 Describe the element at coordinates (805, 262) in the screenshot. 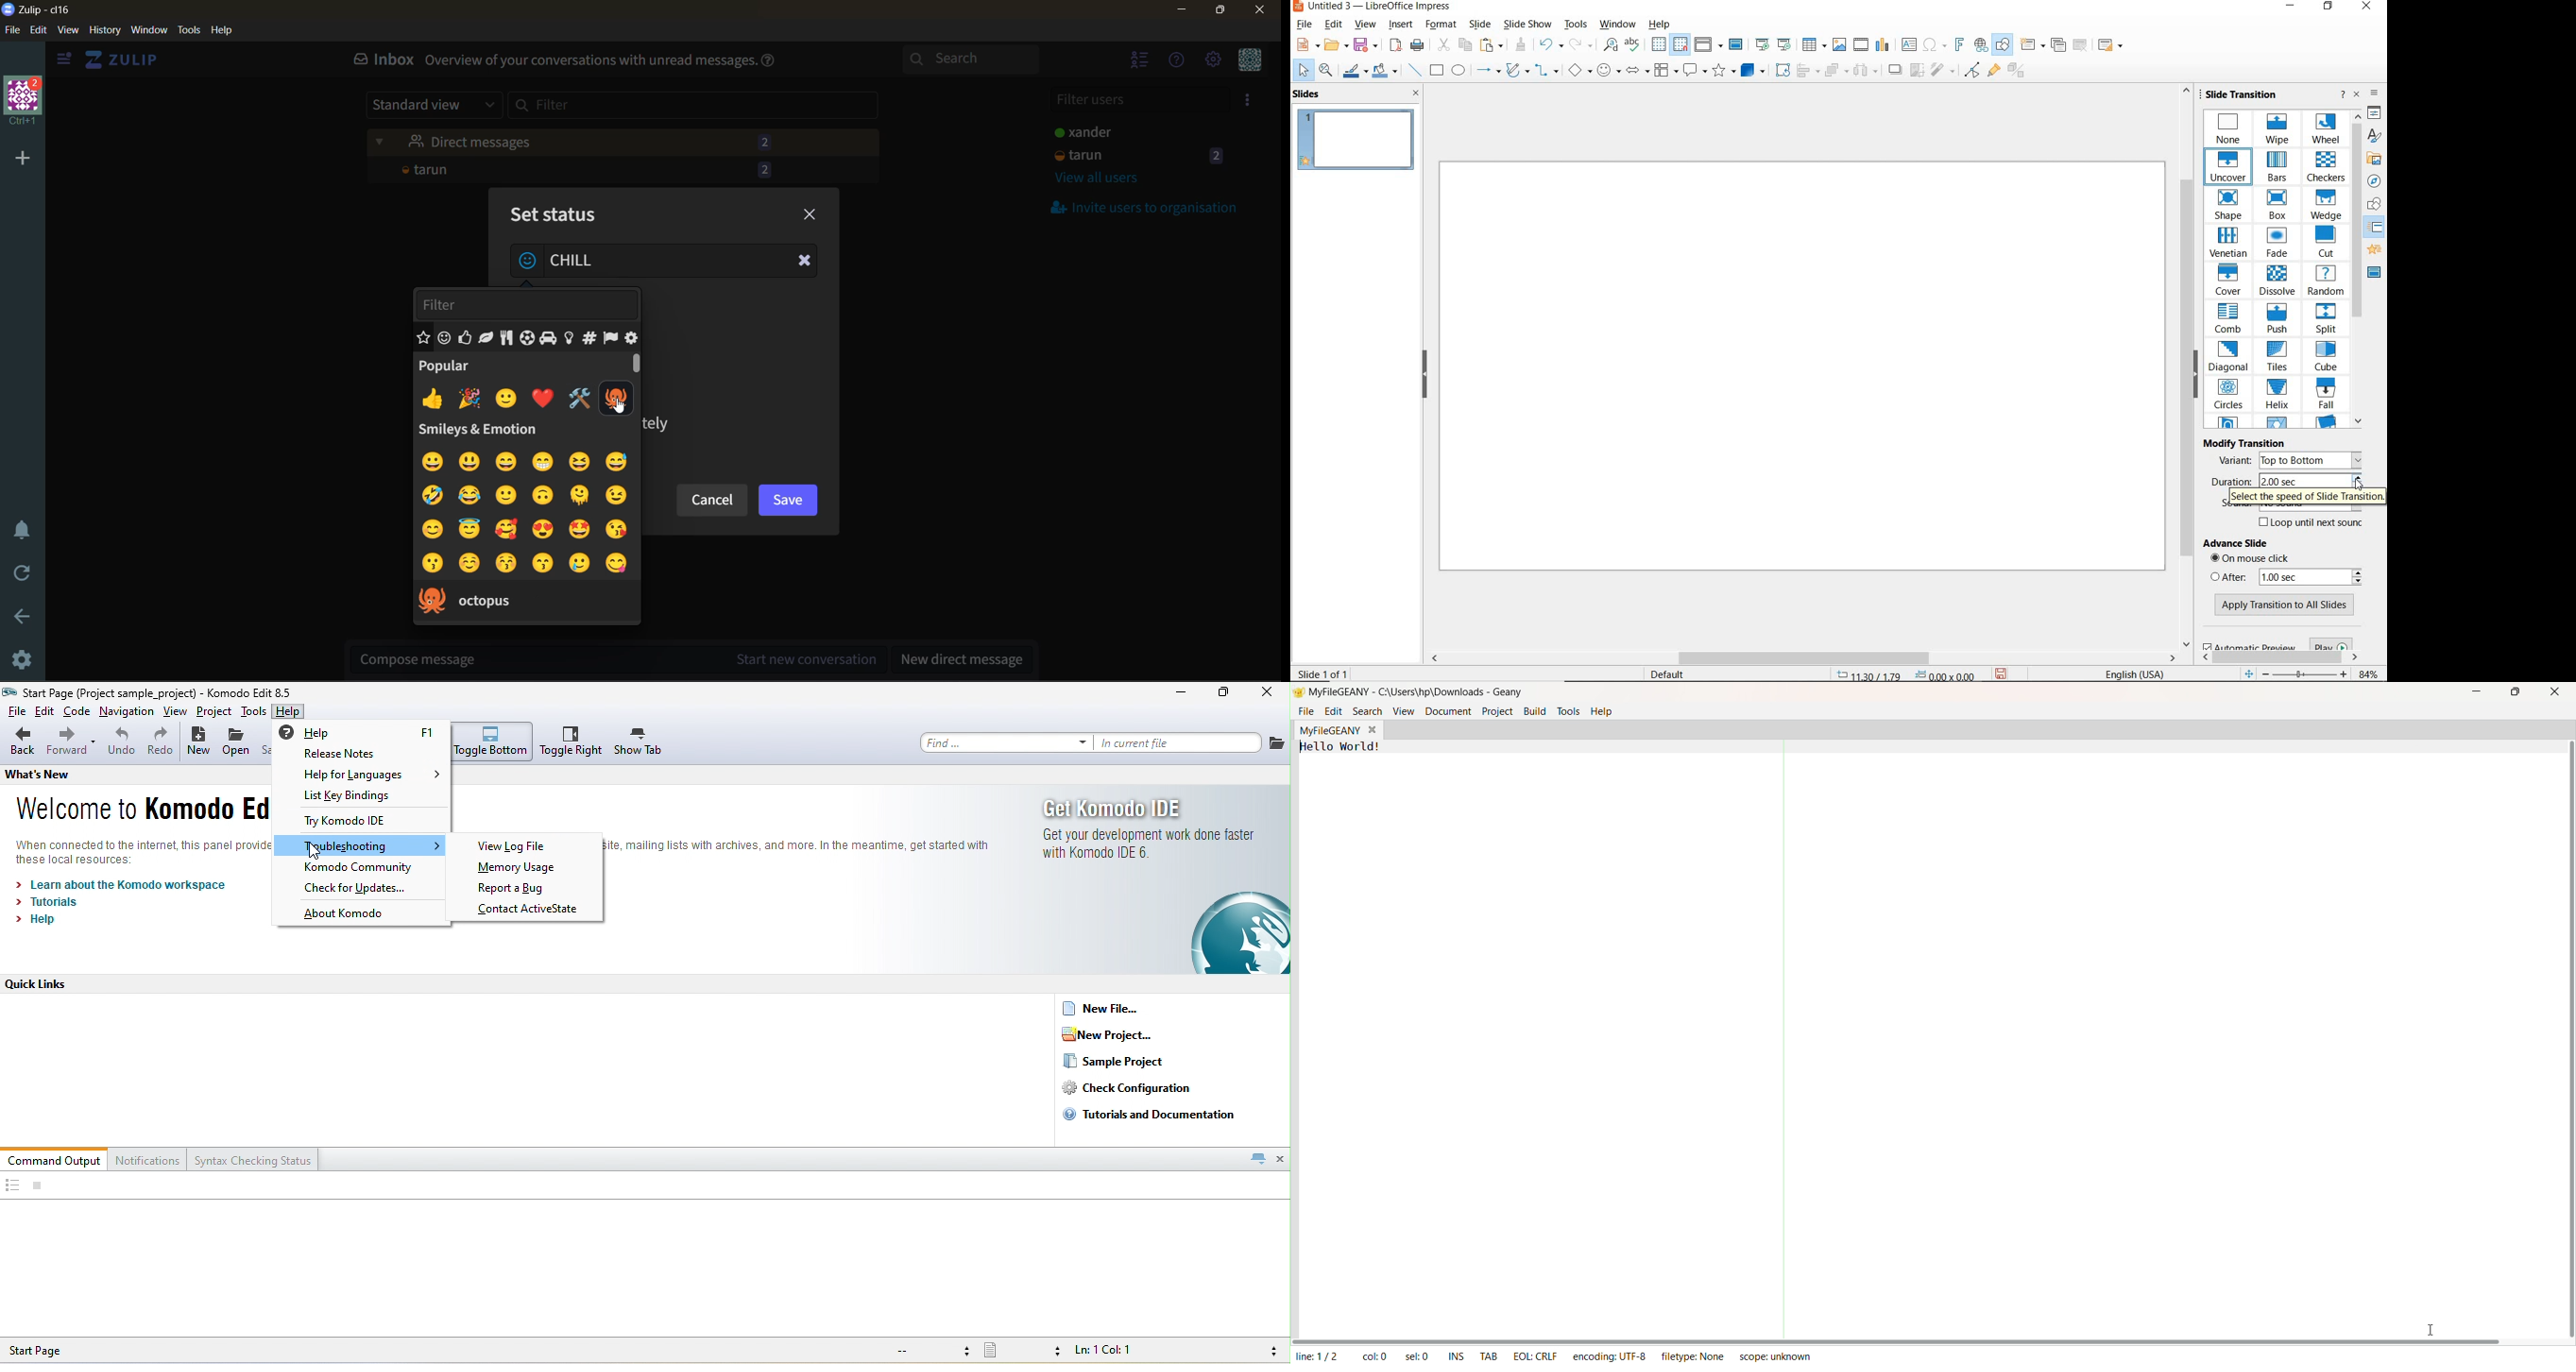

I see `Clear` at that location.